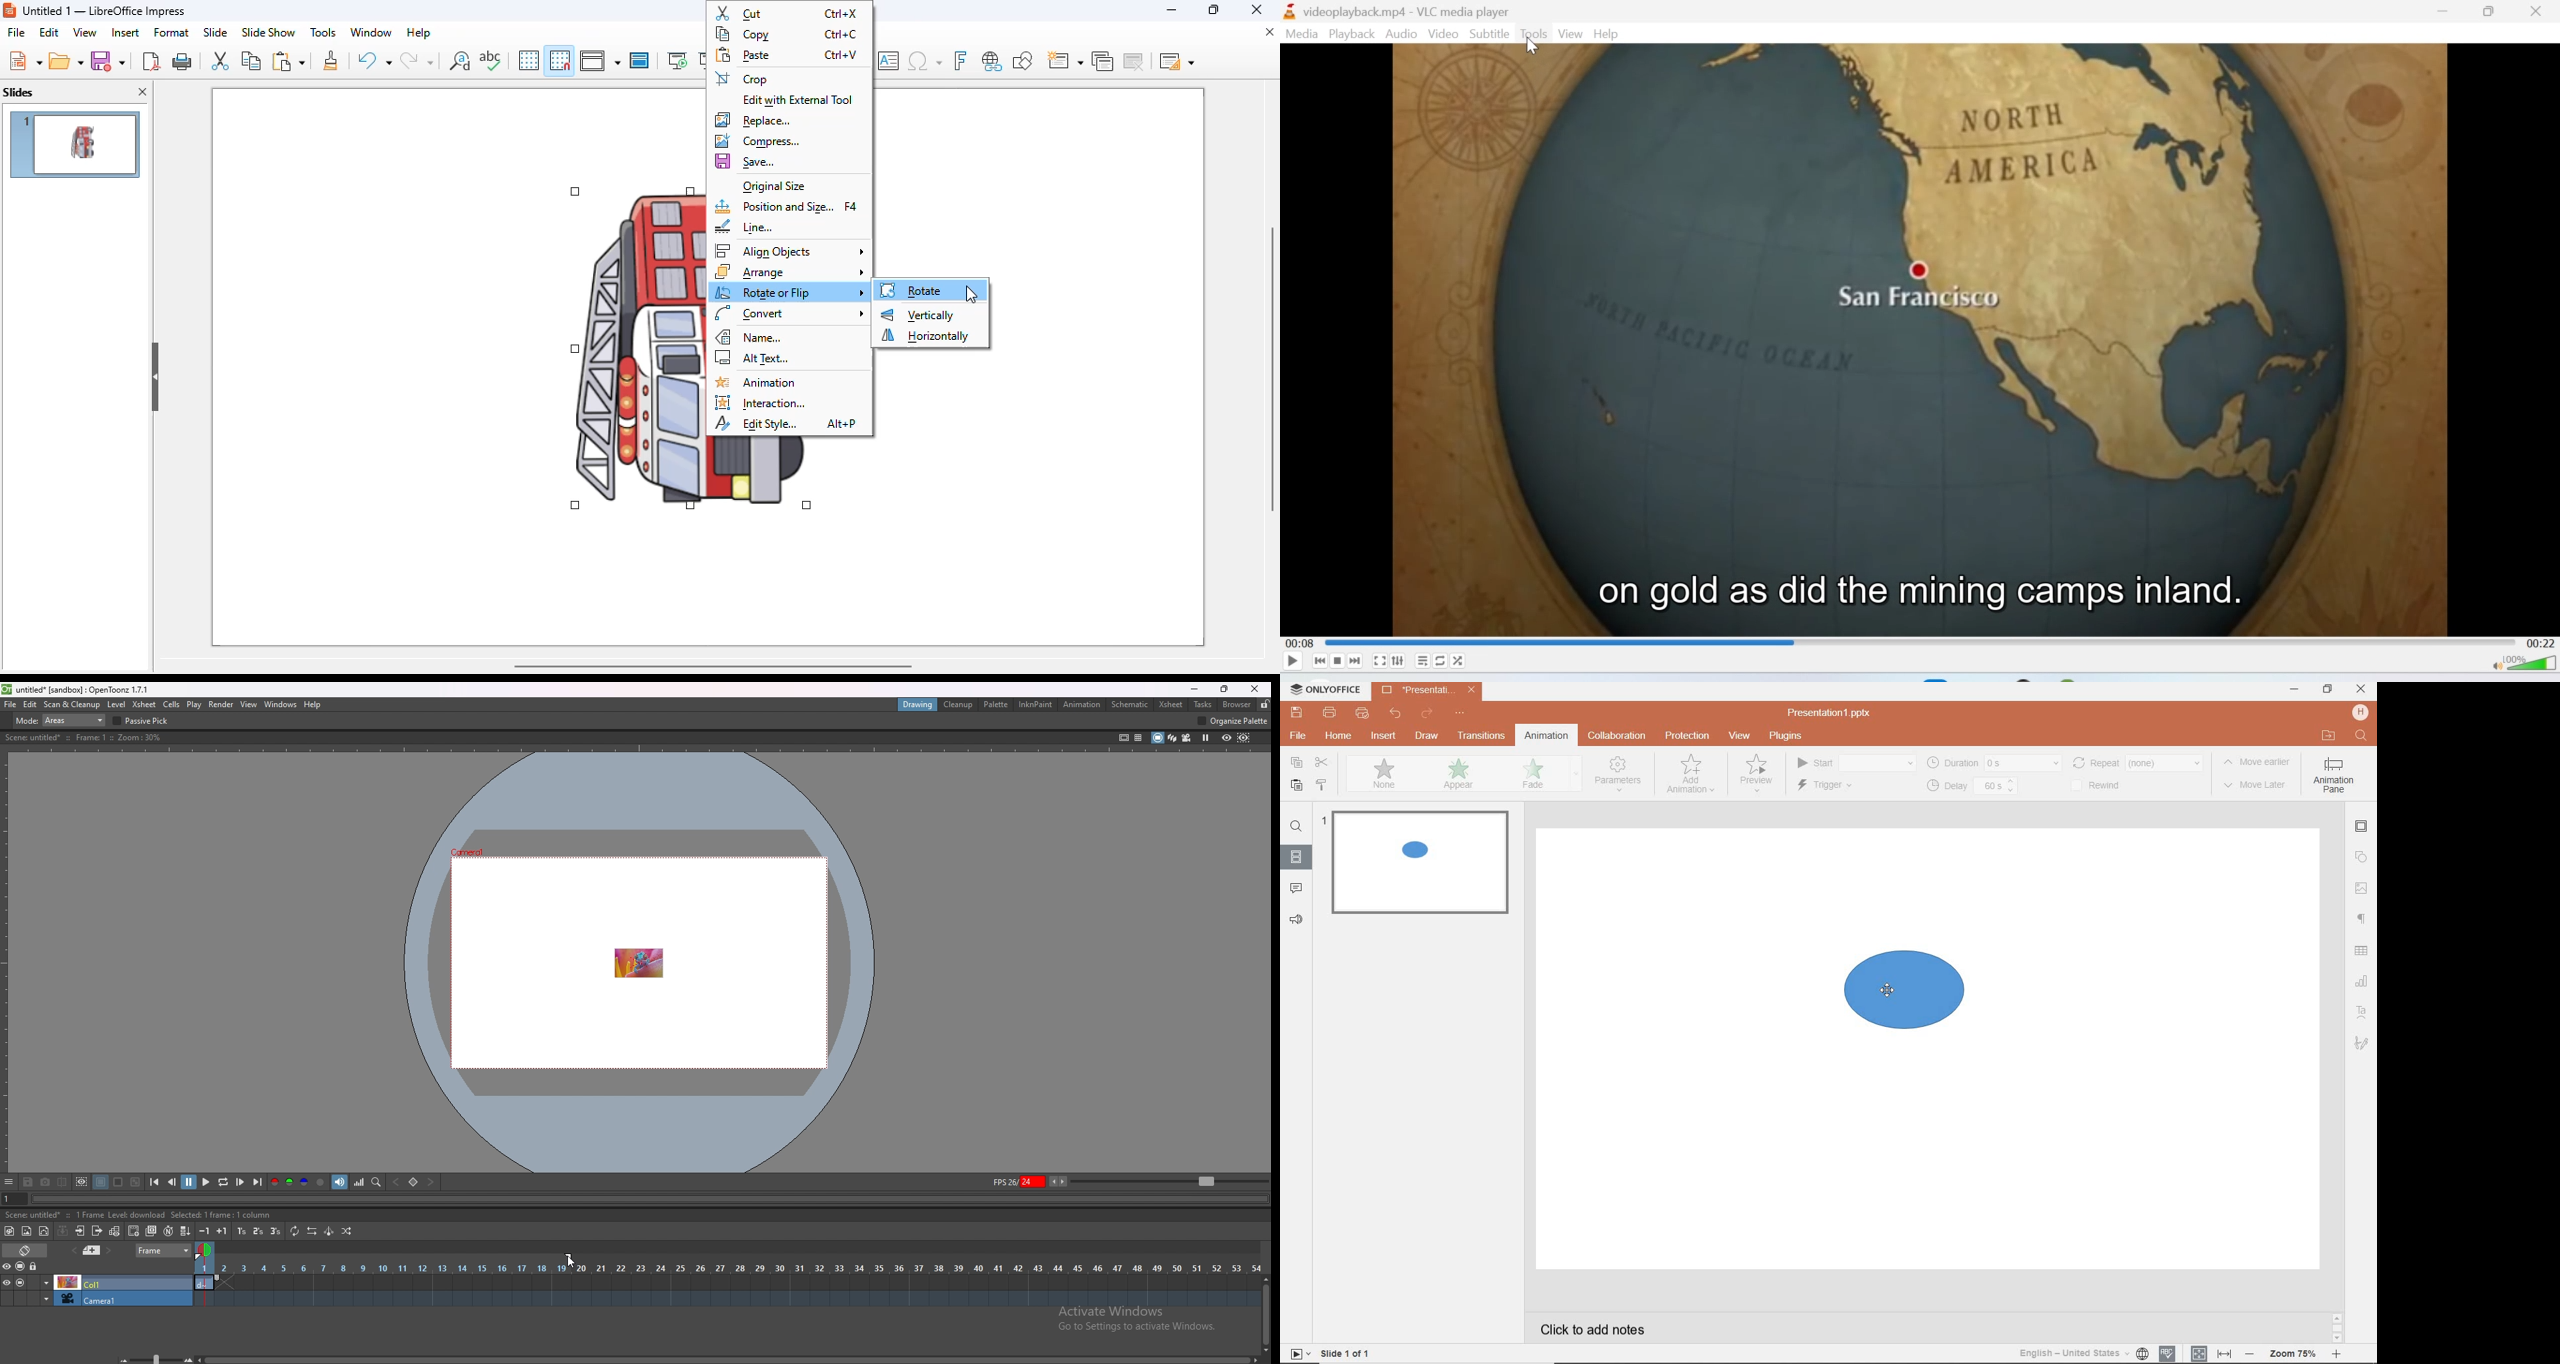 The image size is (2576, 1372). I want to click on hide, so click(154, 378).